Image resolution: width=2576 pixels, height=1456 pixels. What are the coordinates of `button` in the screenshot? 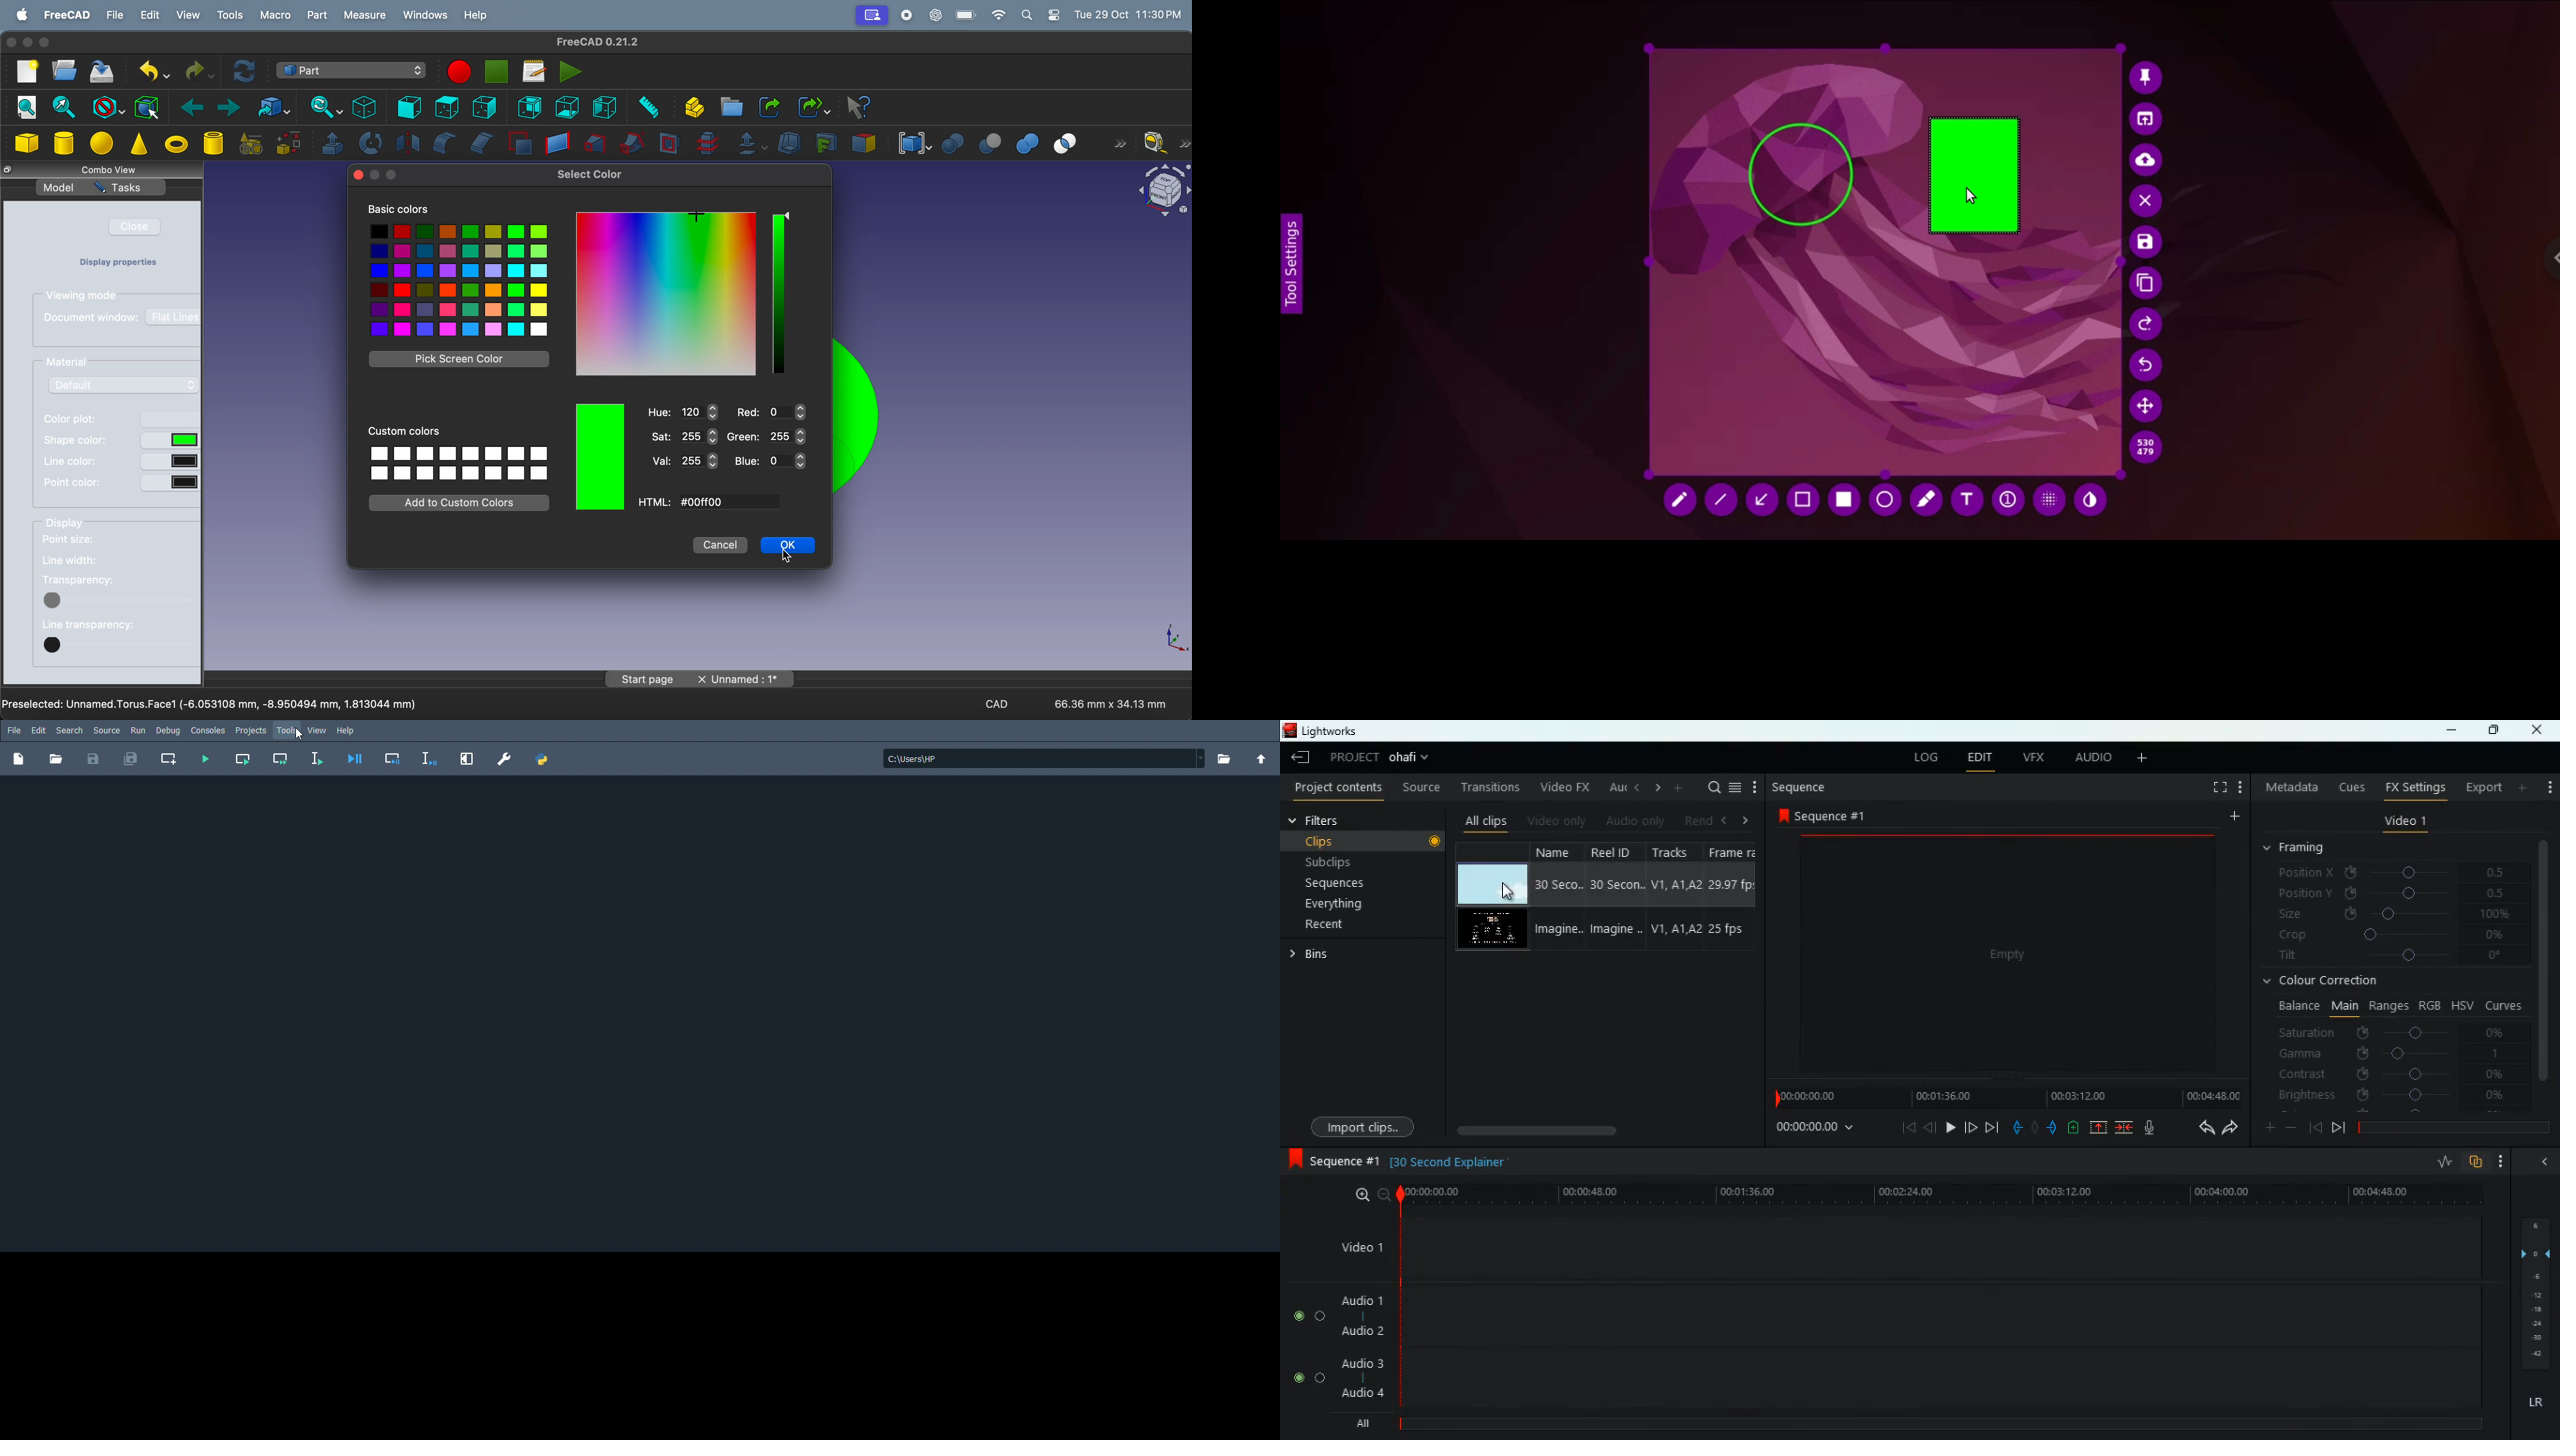 It's located at (171, 484).